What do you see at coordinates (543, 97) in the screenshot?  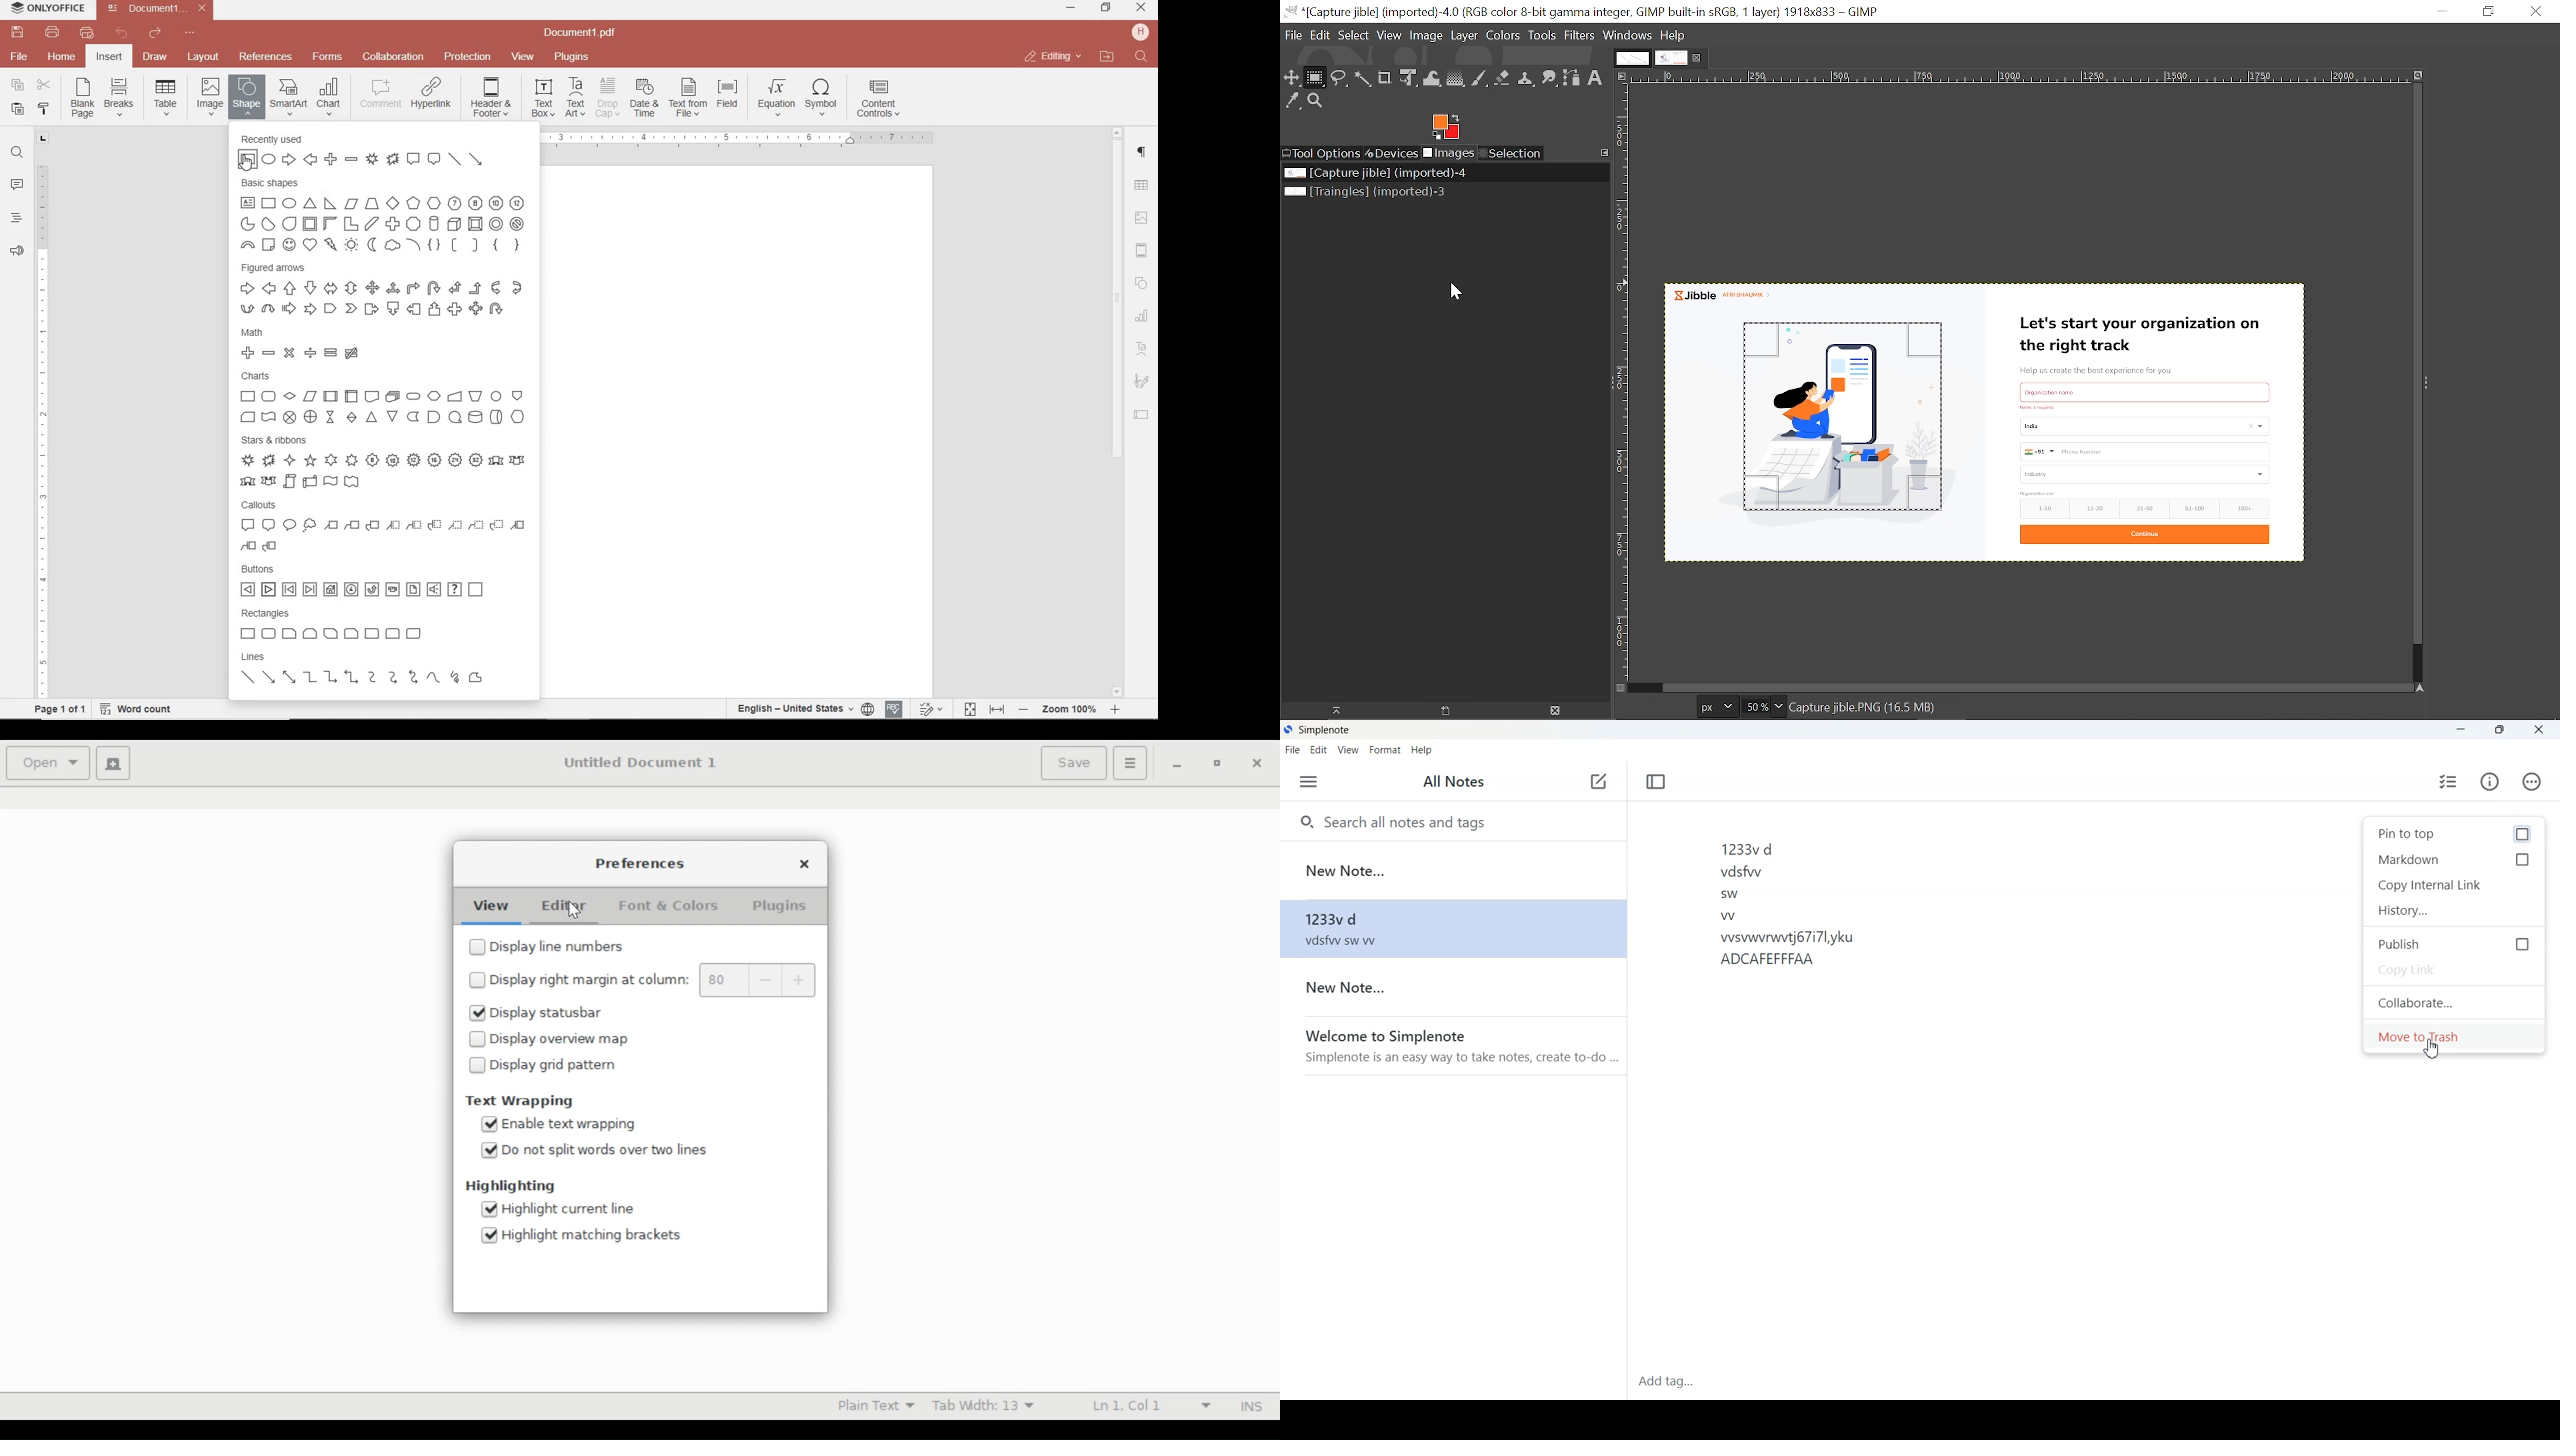 I see `INSERT TEXT BOX` at bounding box center [543, 97].